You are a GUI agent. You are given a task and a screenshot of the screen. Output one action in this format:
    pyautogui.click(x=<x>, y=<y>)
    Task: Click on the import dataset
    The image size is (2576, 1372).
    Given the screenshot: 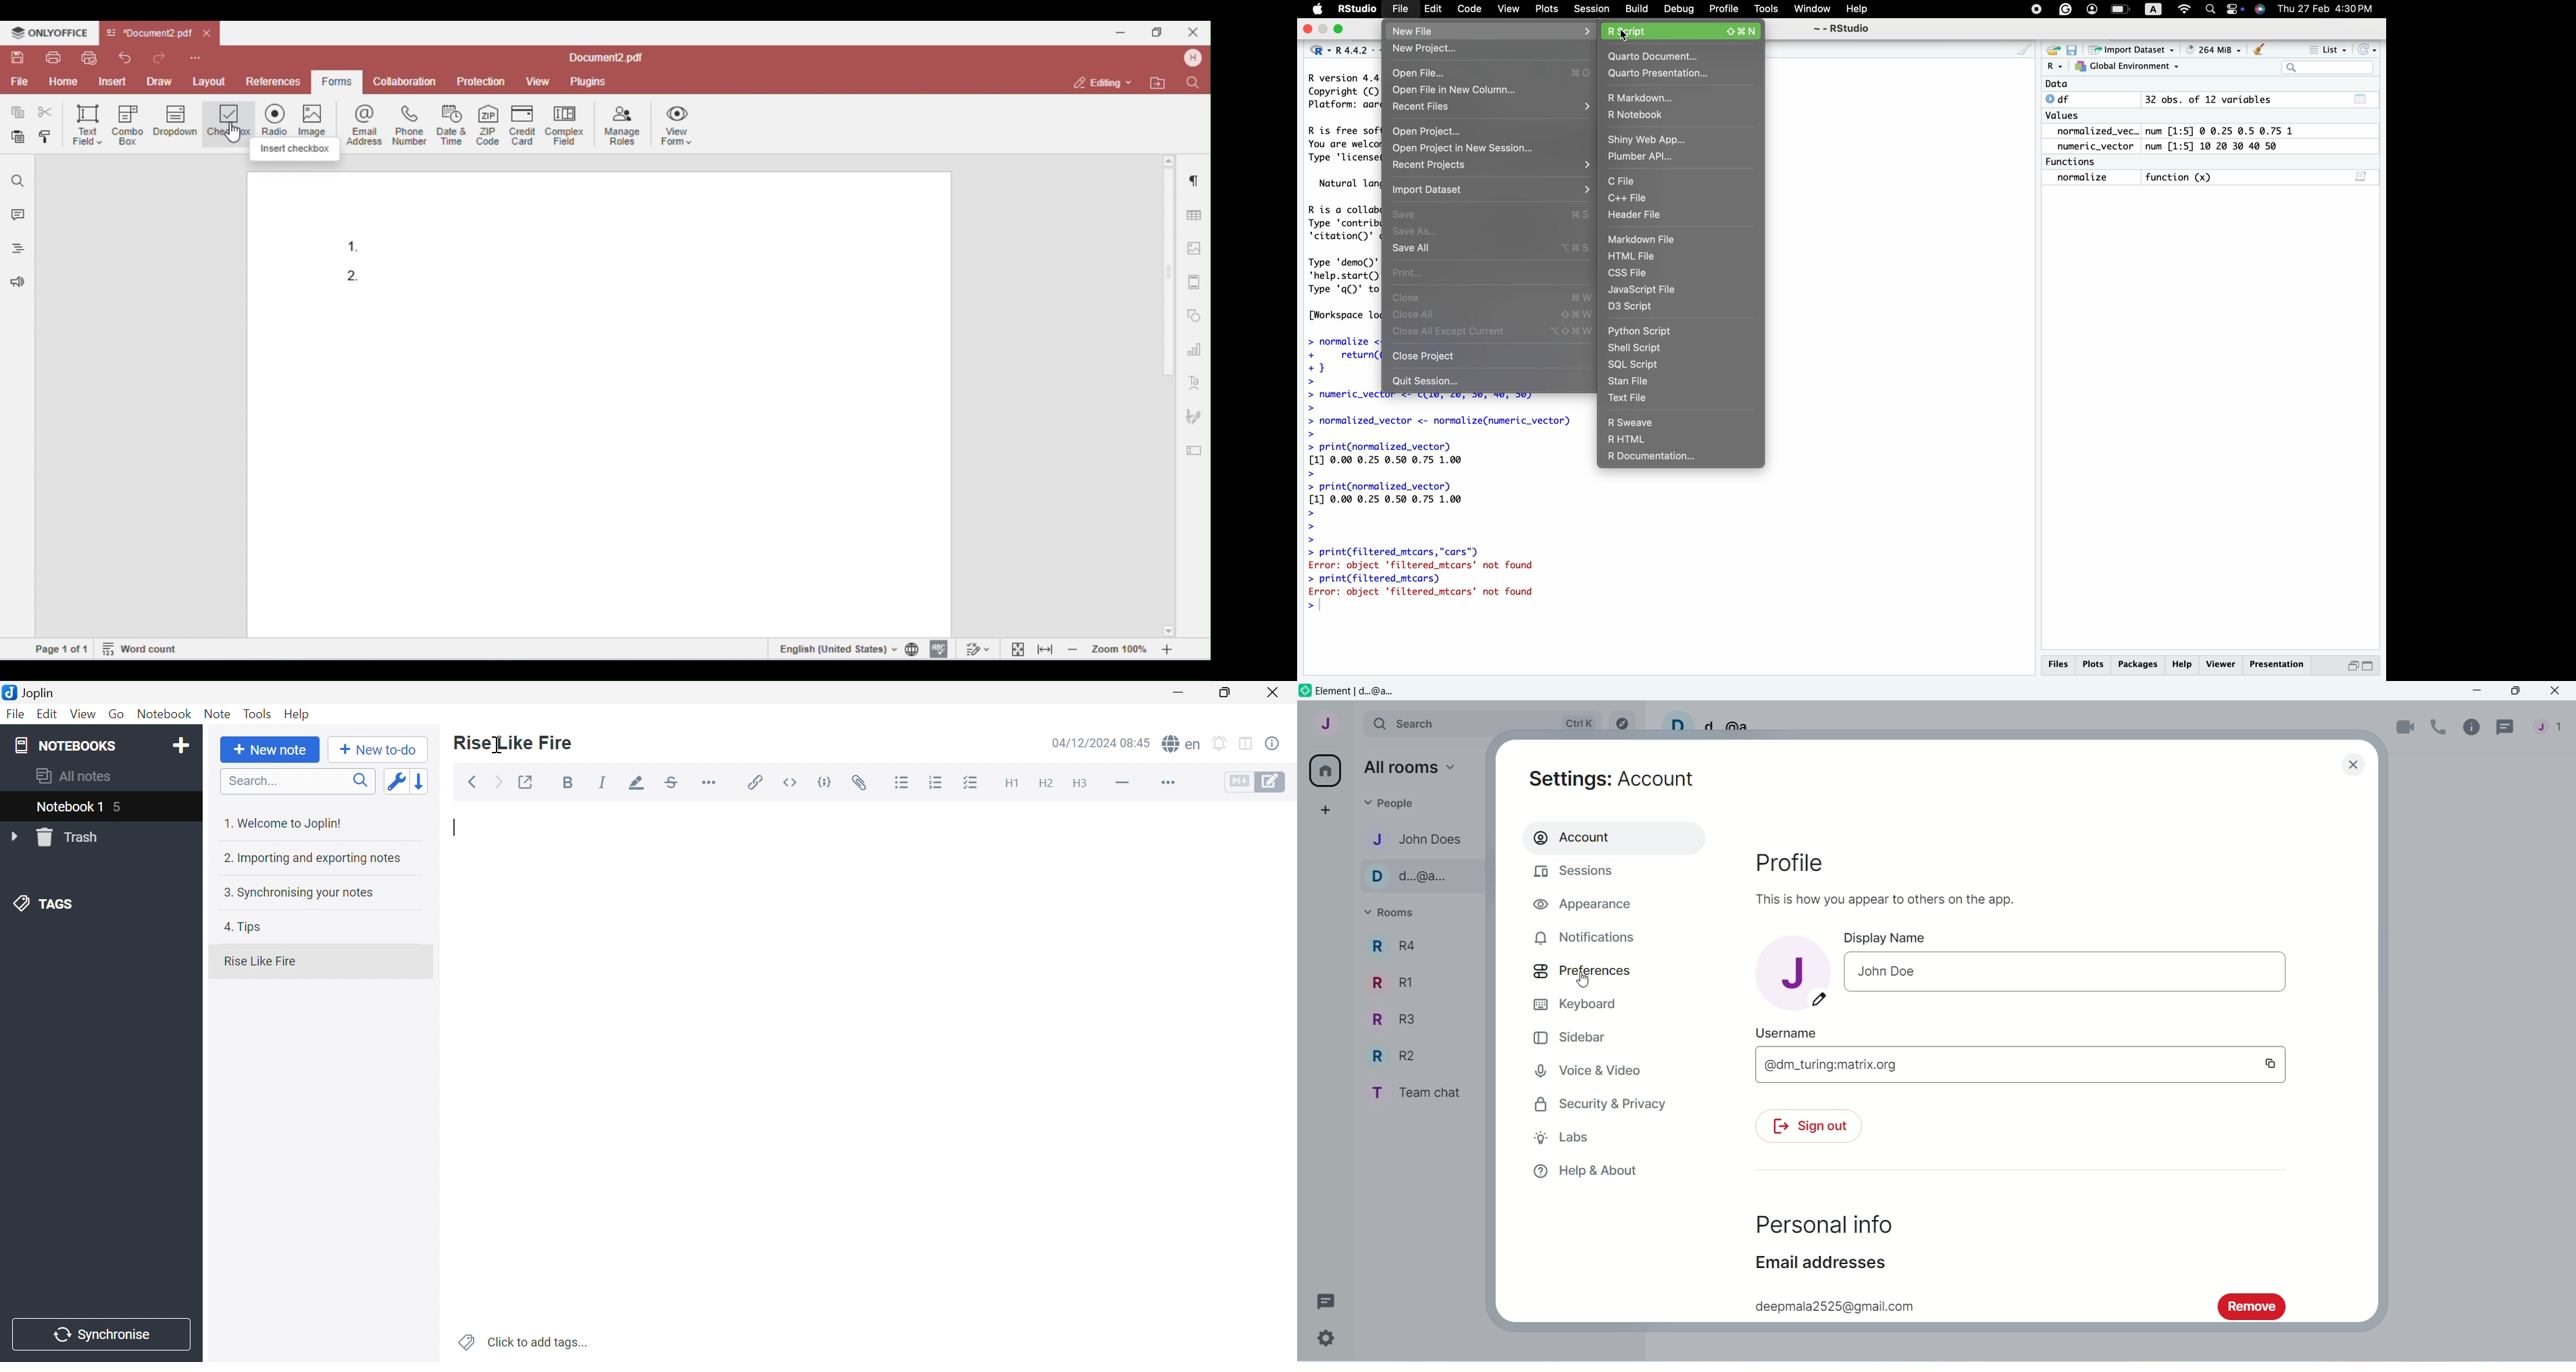 What is the action you would take?
    pyautogui.click(x=2138, y=51)
    